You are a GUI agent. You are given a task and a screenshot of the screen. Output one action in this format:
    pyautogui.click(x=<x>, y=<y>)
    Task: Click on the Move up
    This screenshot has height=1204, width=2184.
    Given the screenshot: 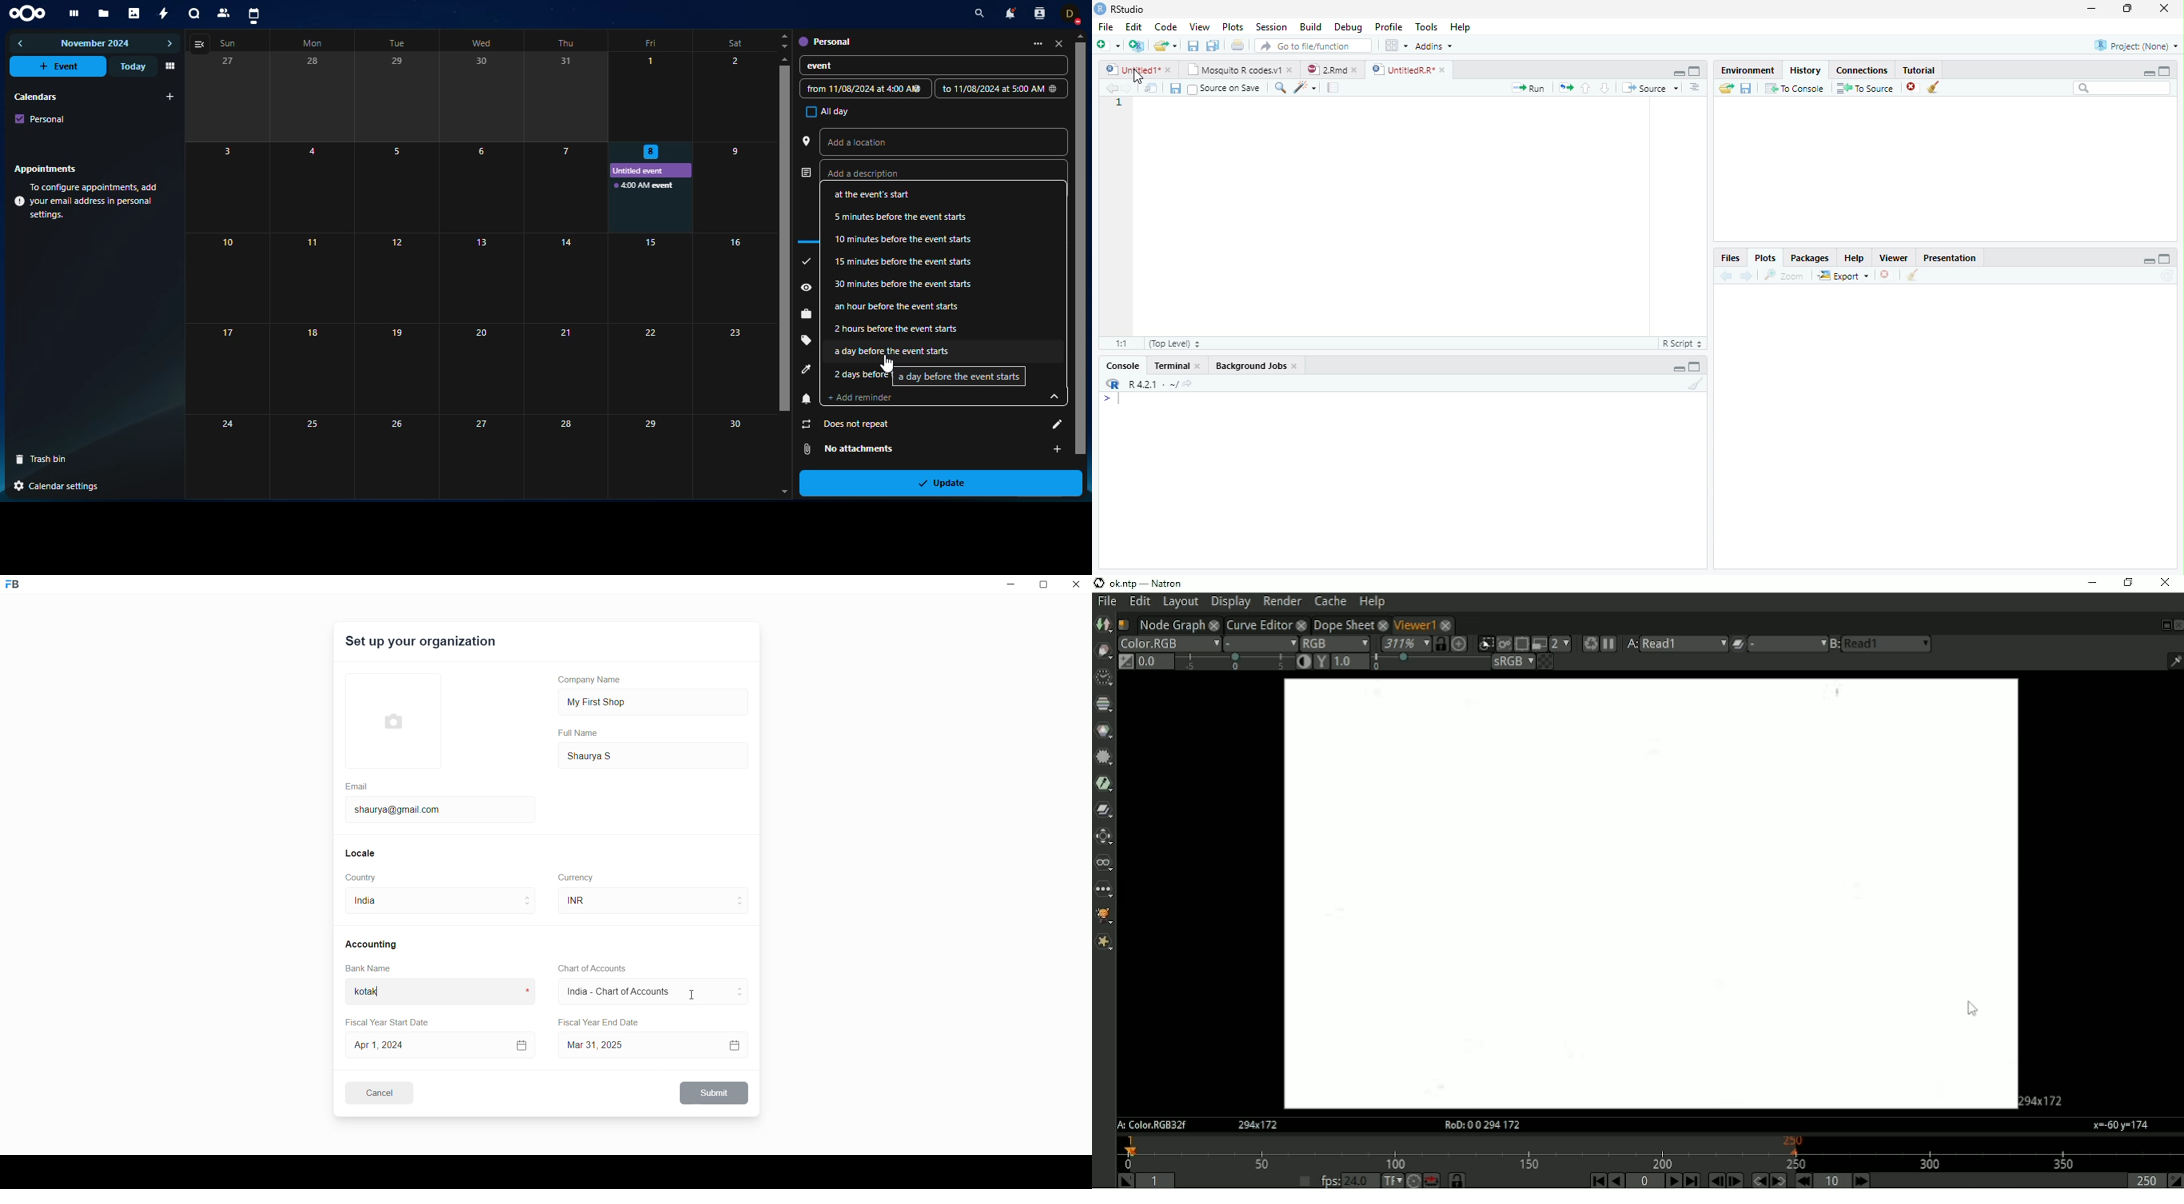 What is the action you would take?
    pyautogui.click(x=1079, y=37)
    